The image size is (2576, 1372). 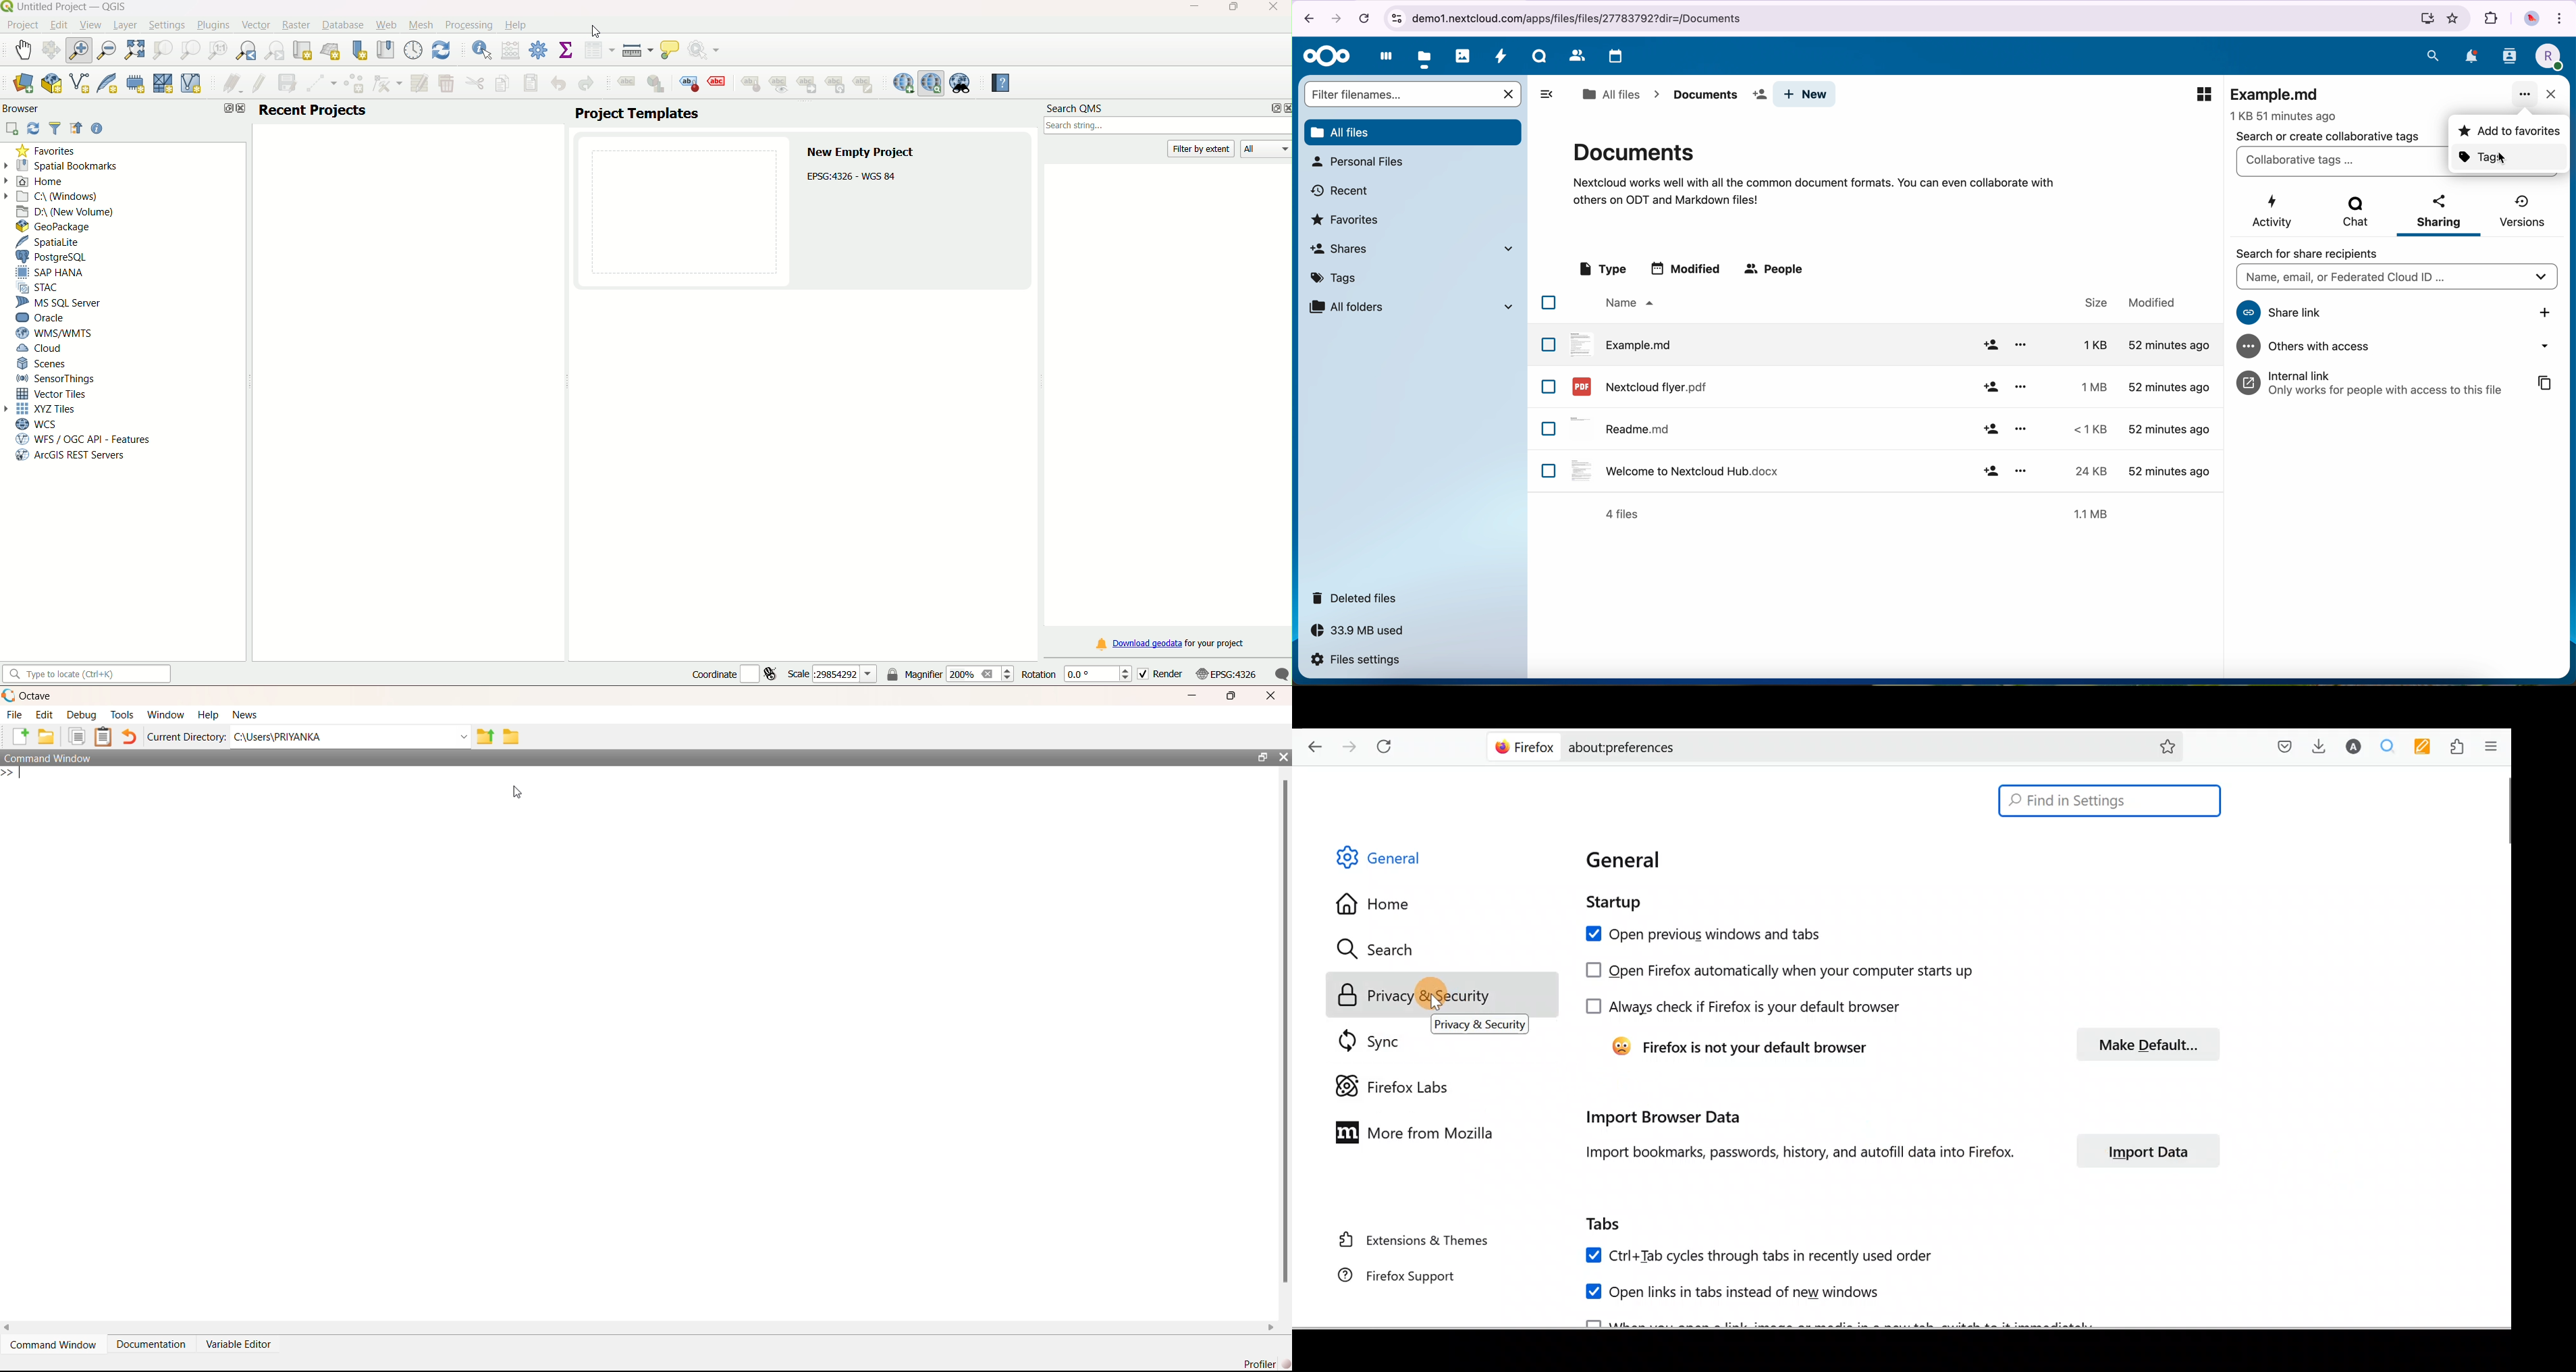 What do you see at coordinates (2509, 158) in the screenshot?
I see `tags` at bounding box center [2509, 158].